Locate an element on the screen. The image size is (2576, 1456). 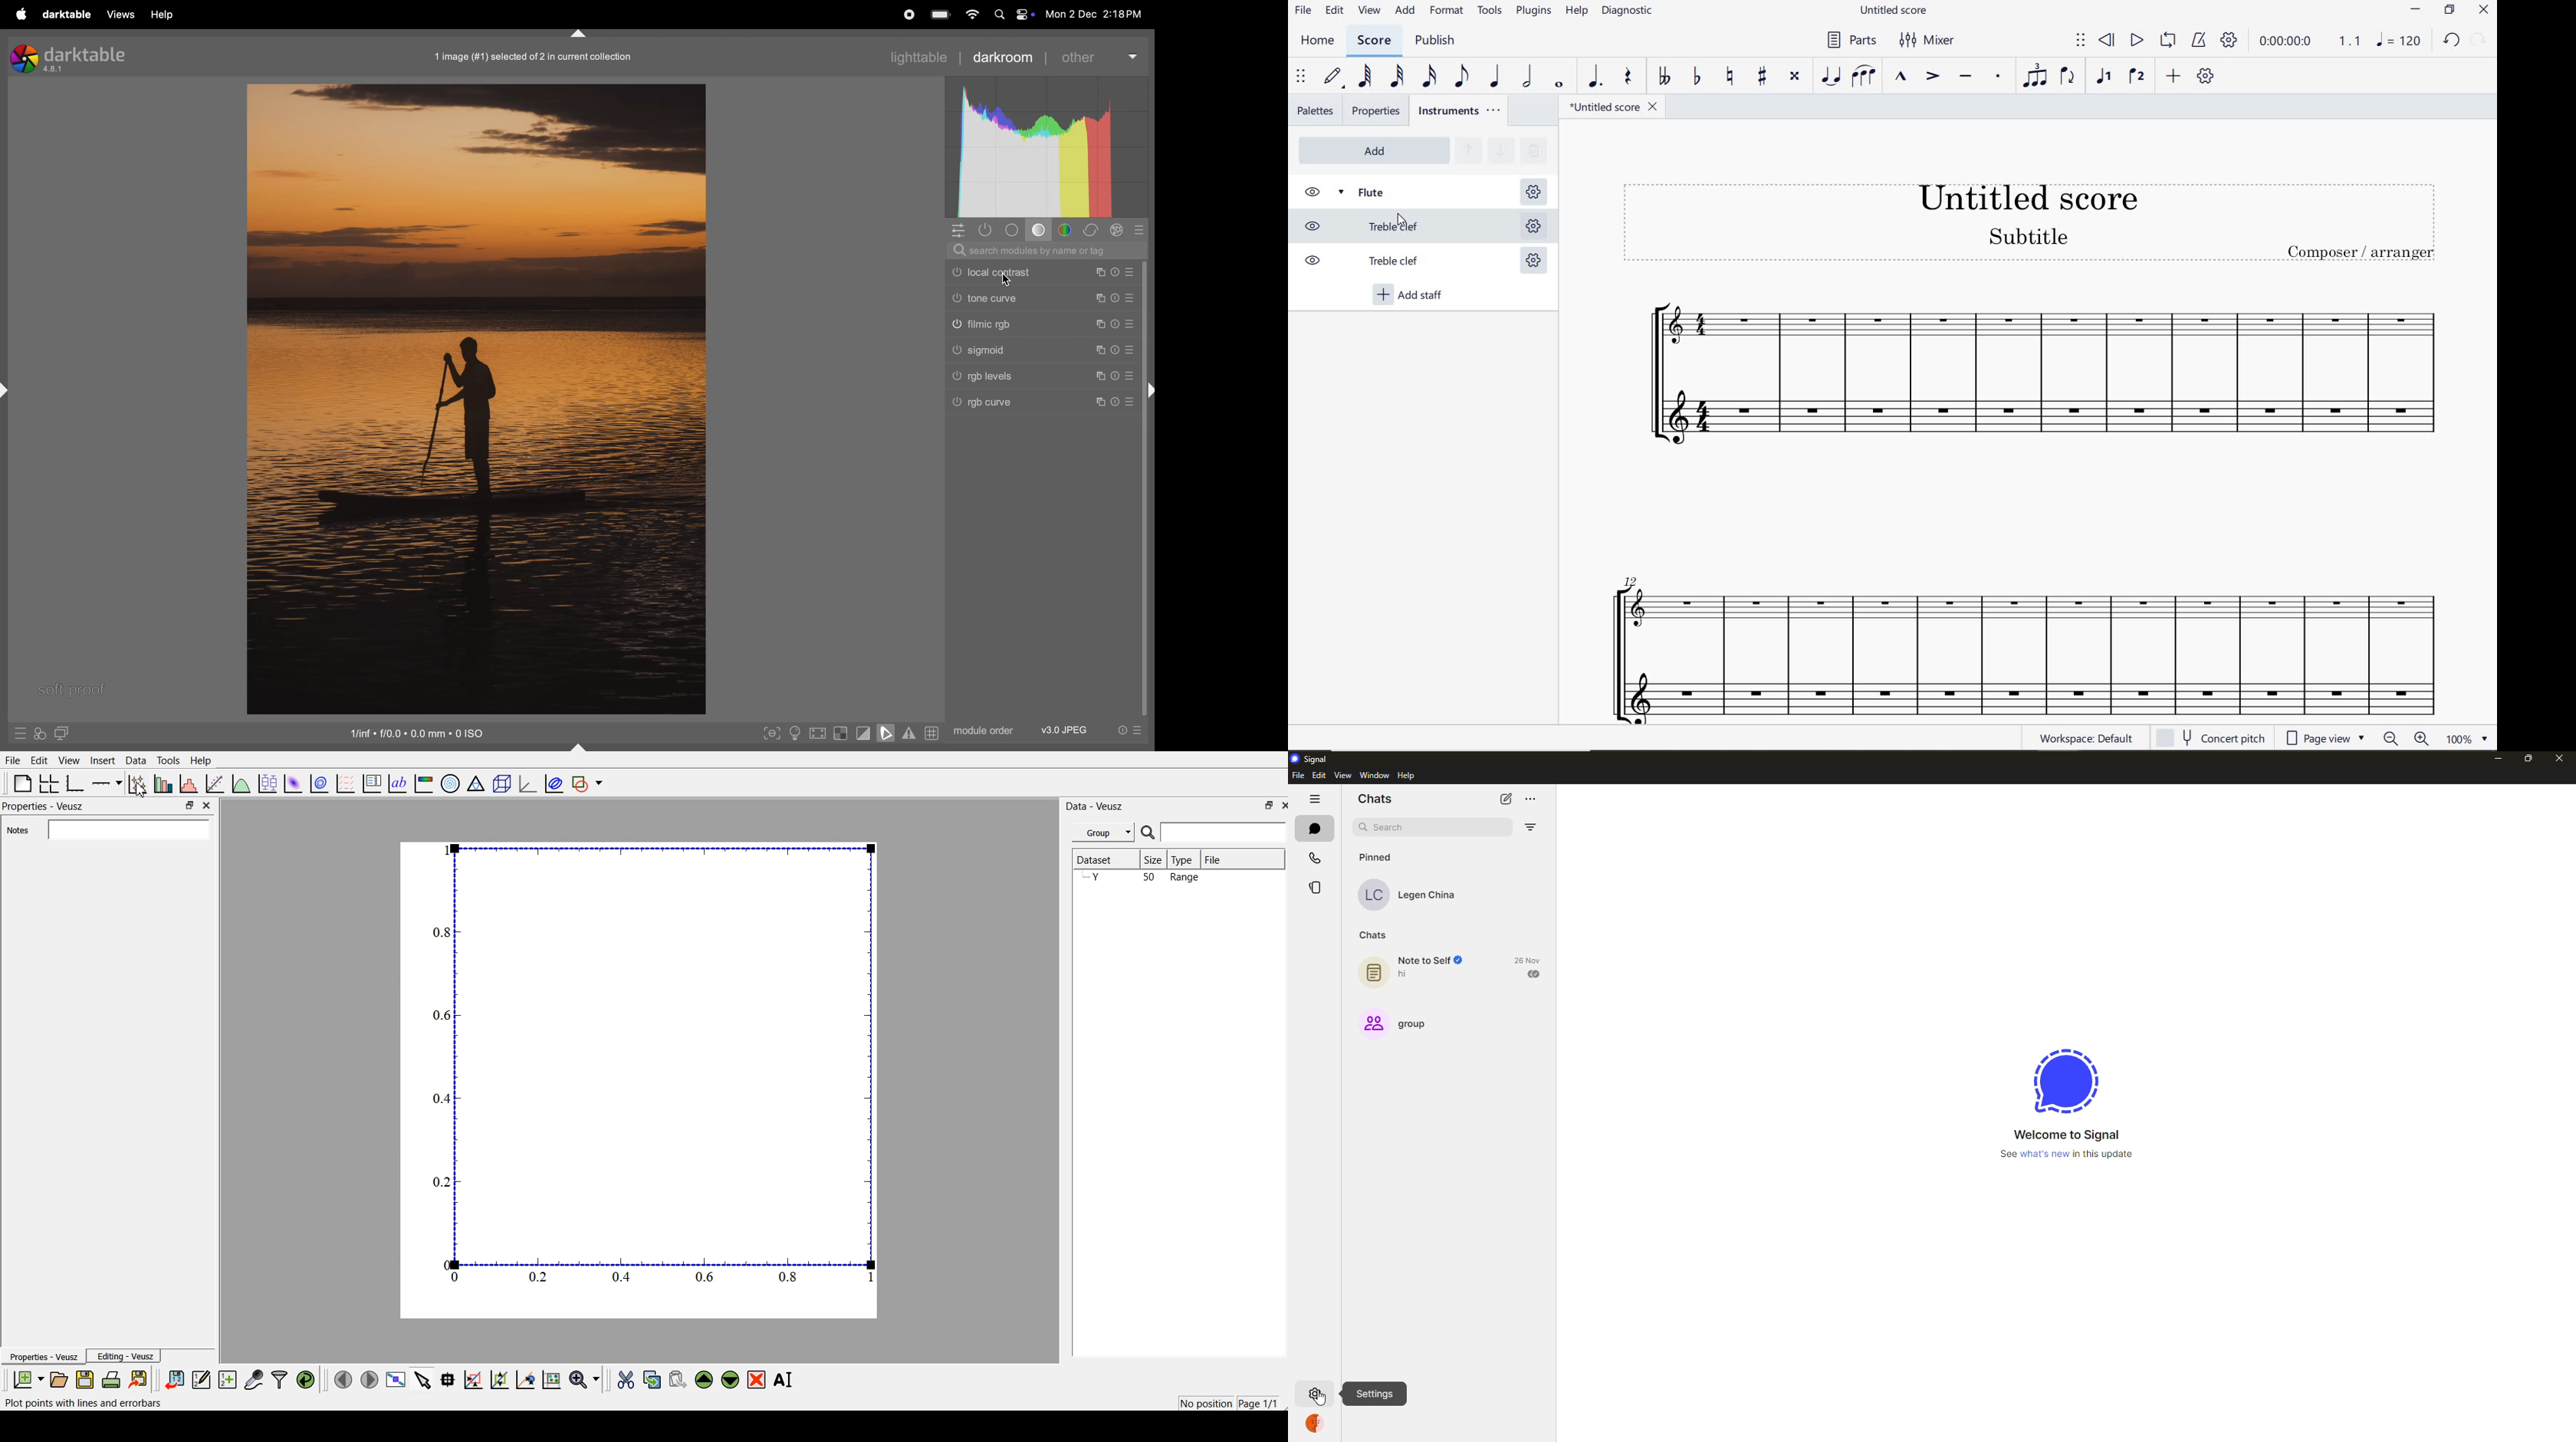
Group  is located at coordinates (1104, 832).